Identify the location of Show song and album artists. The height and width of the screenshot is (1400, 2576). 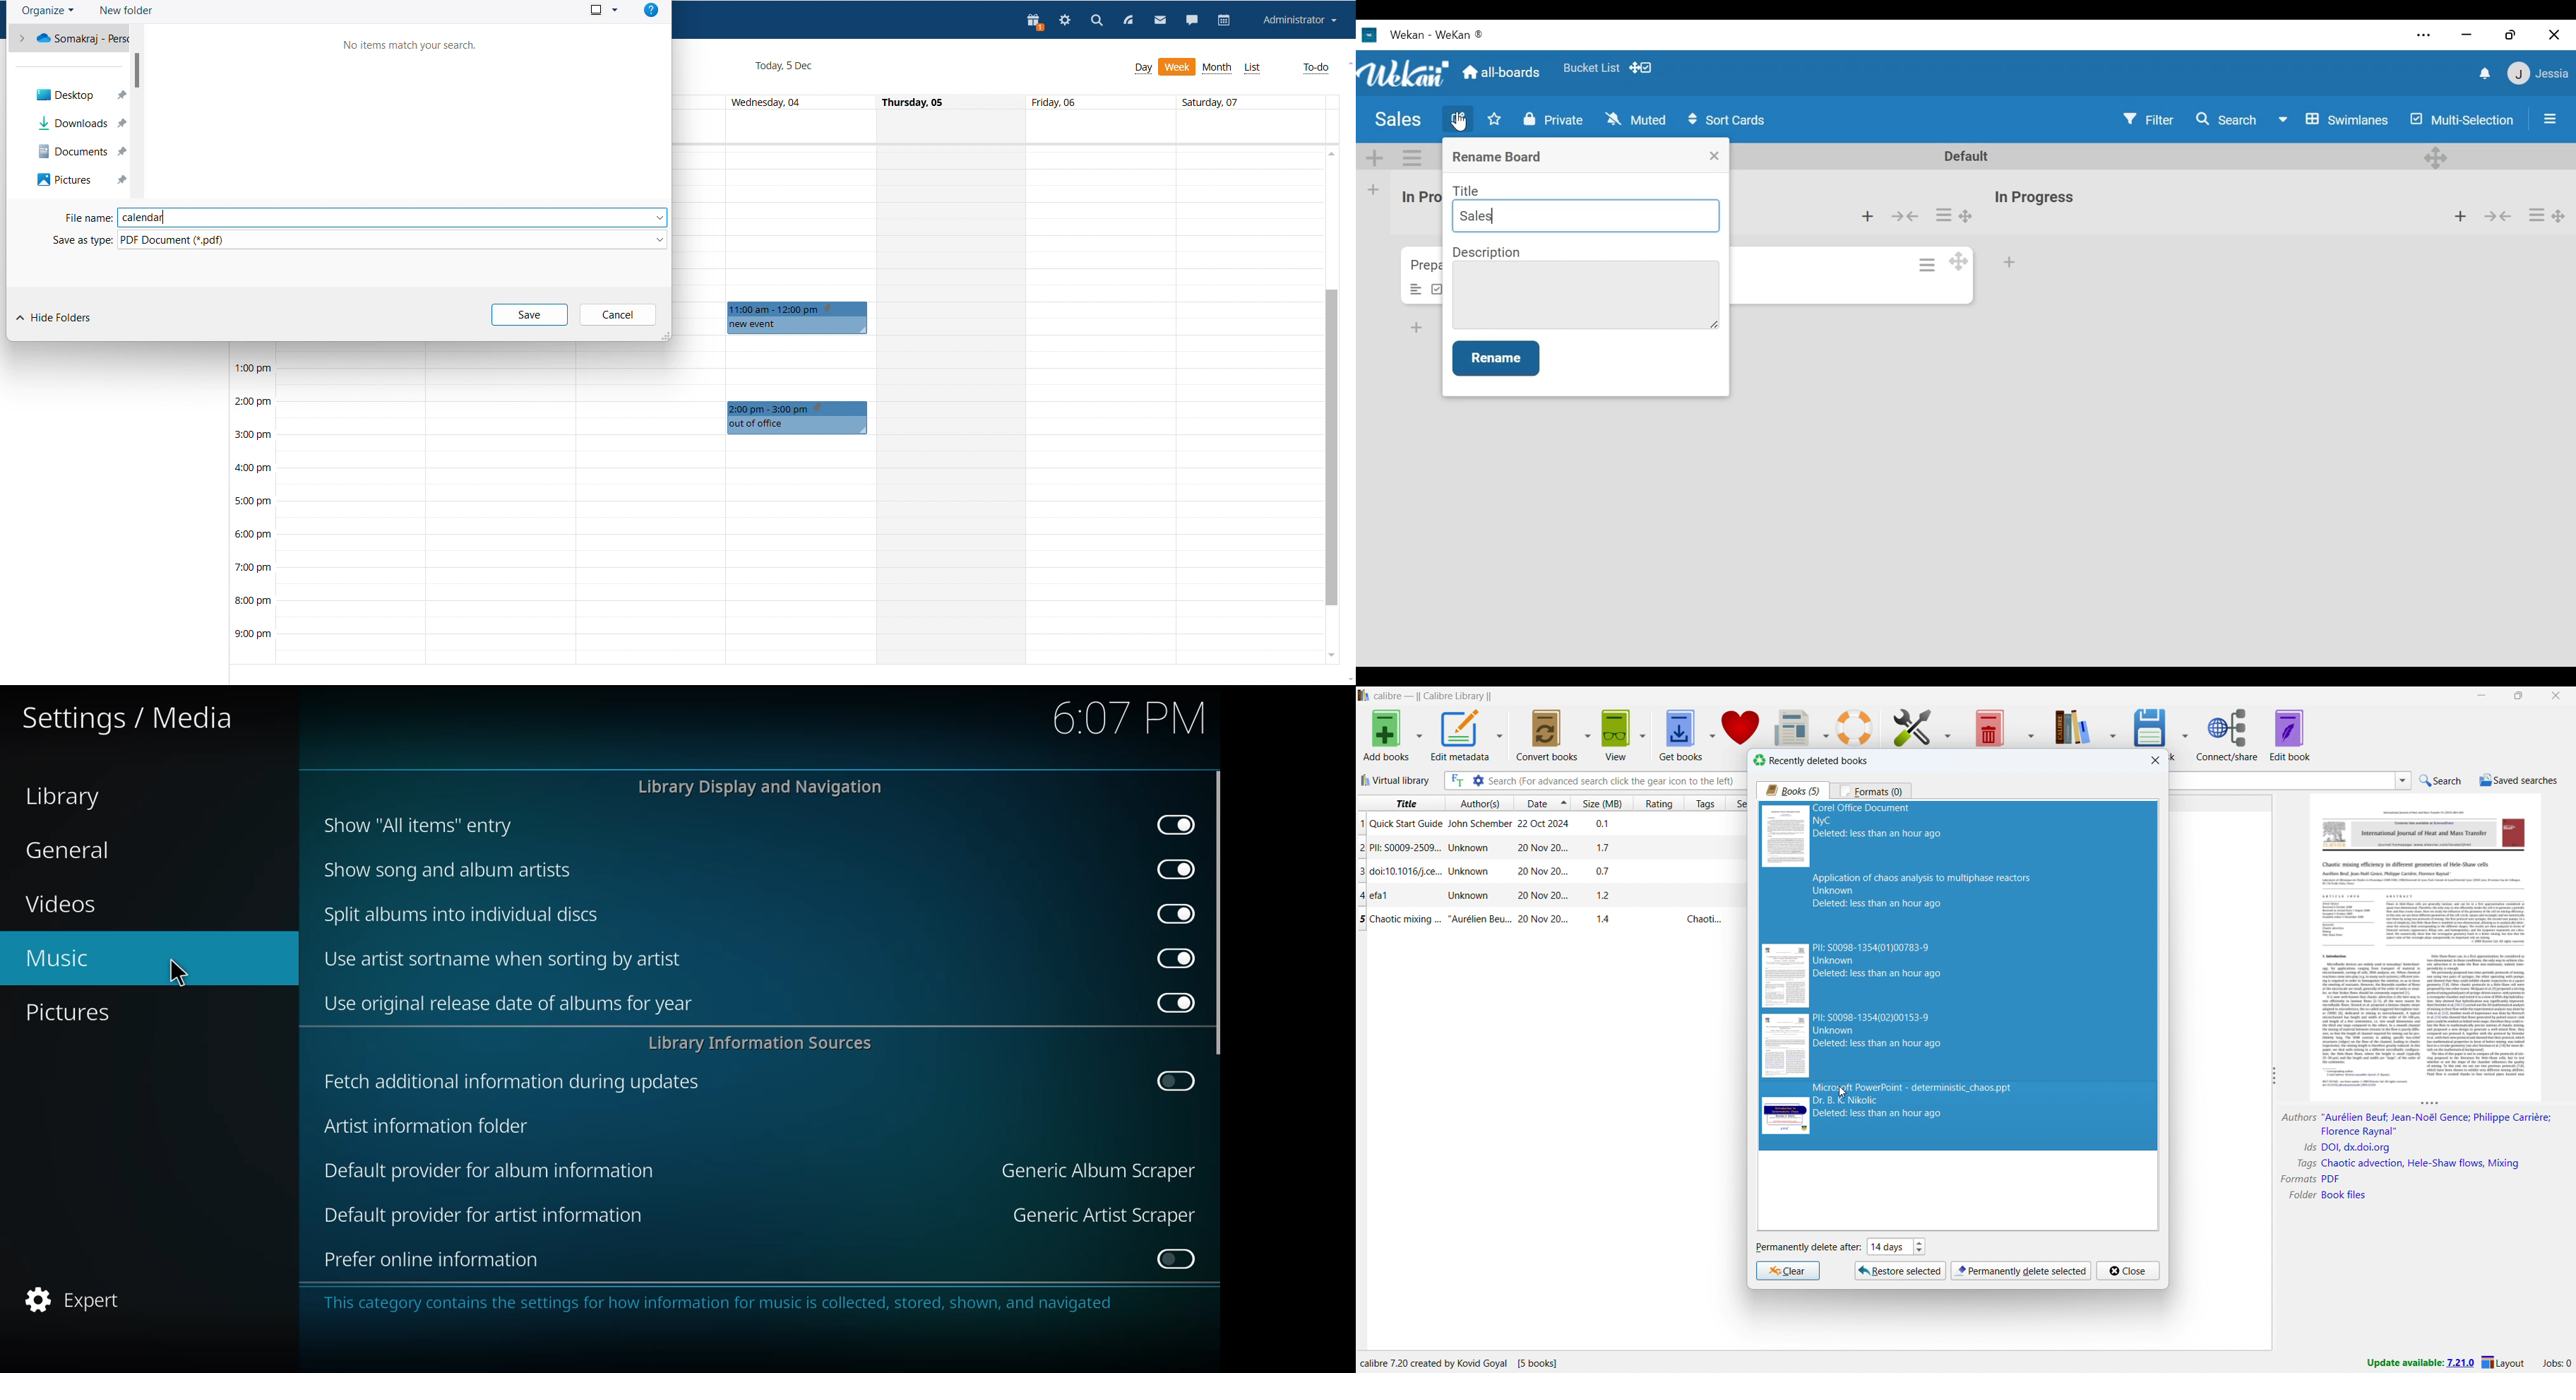
(452, 873).